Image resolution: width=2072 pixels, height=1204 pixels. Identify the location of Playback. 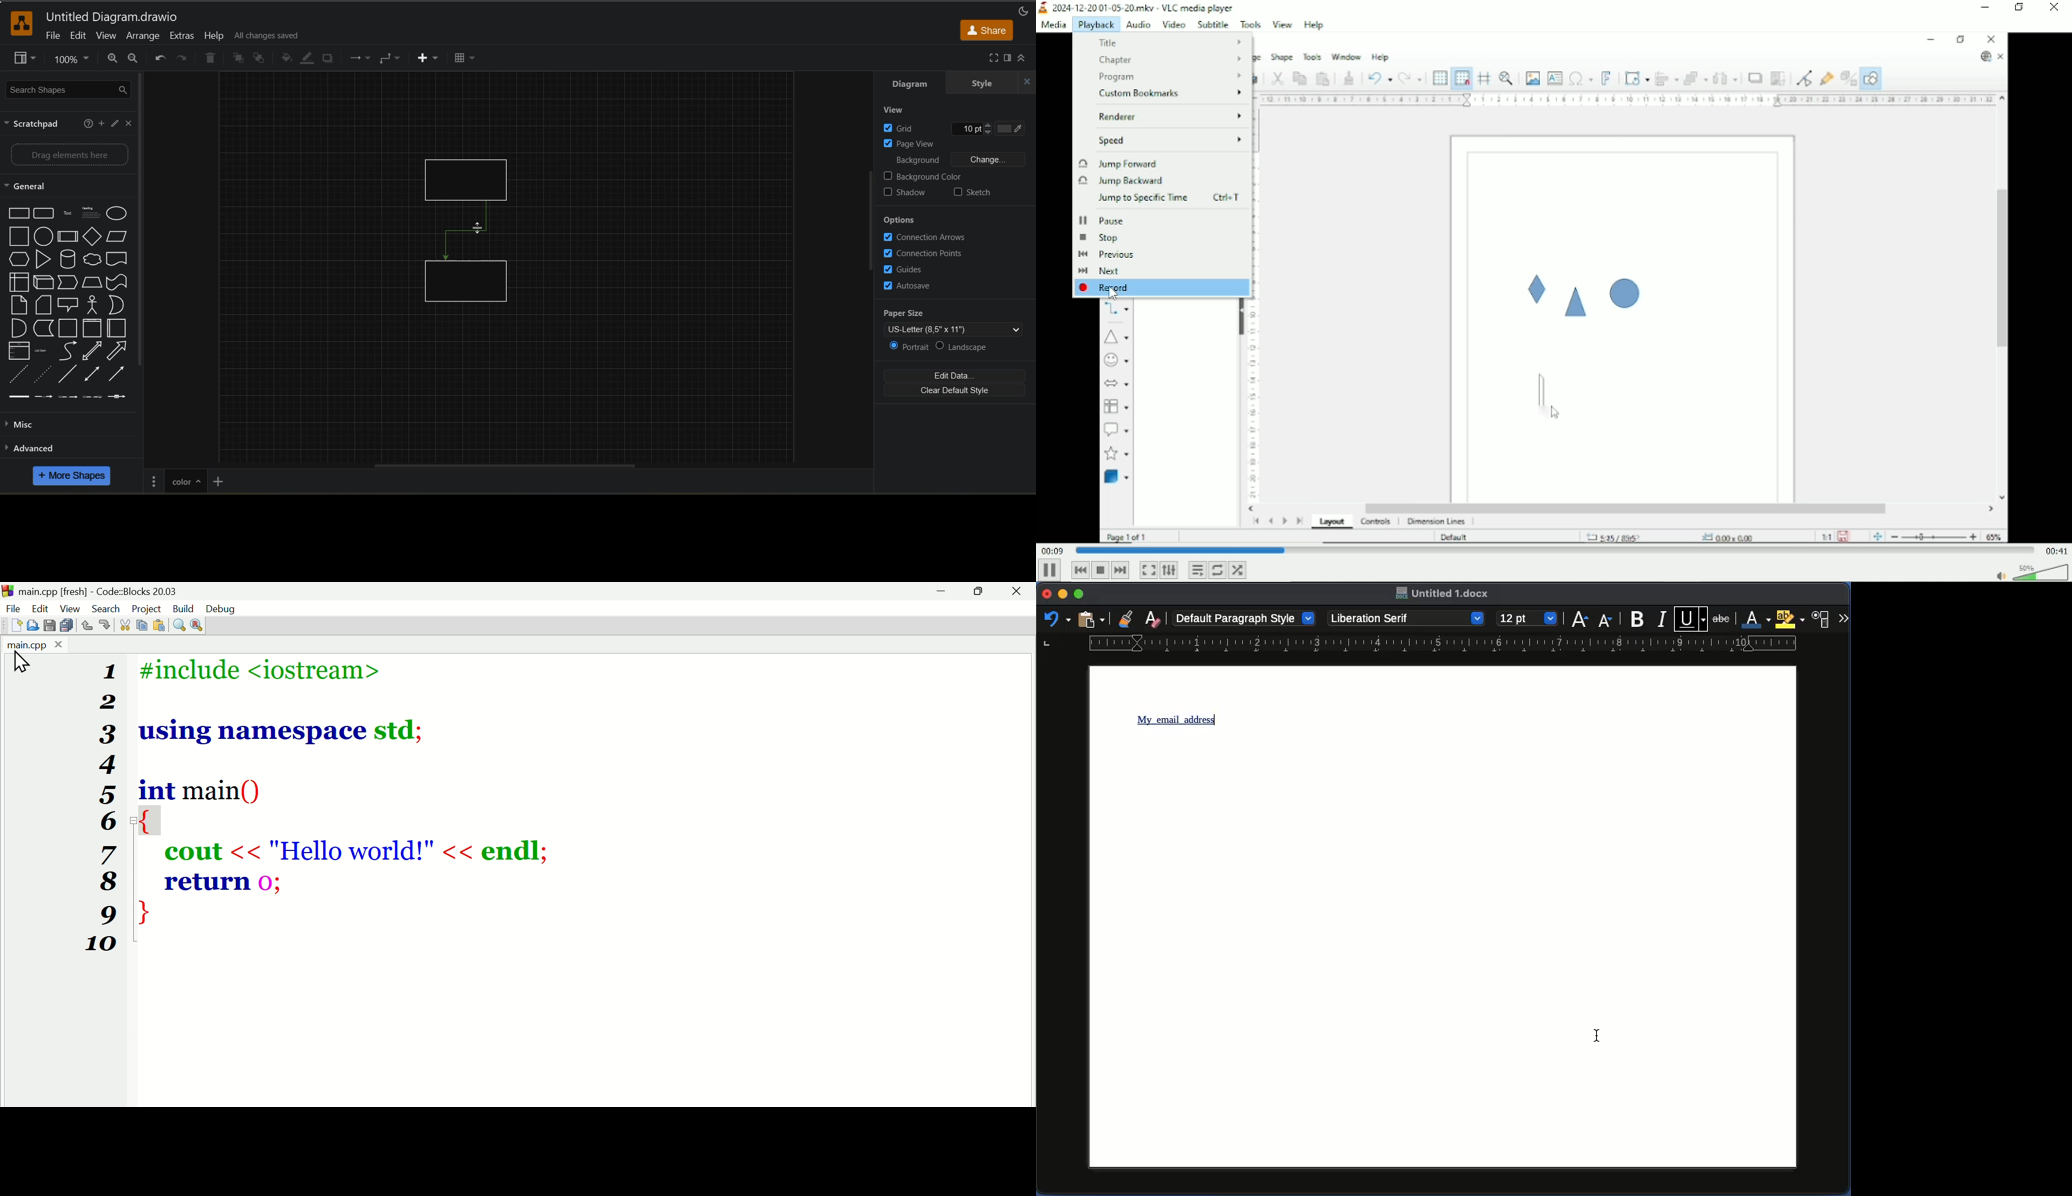
(1096, 25).